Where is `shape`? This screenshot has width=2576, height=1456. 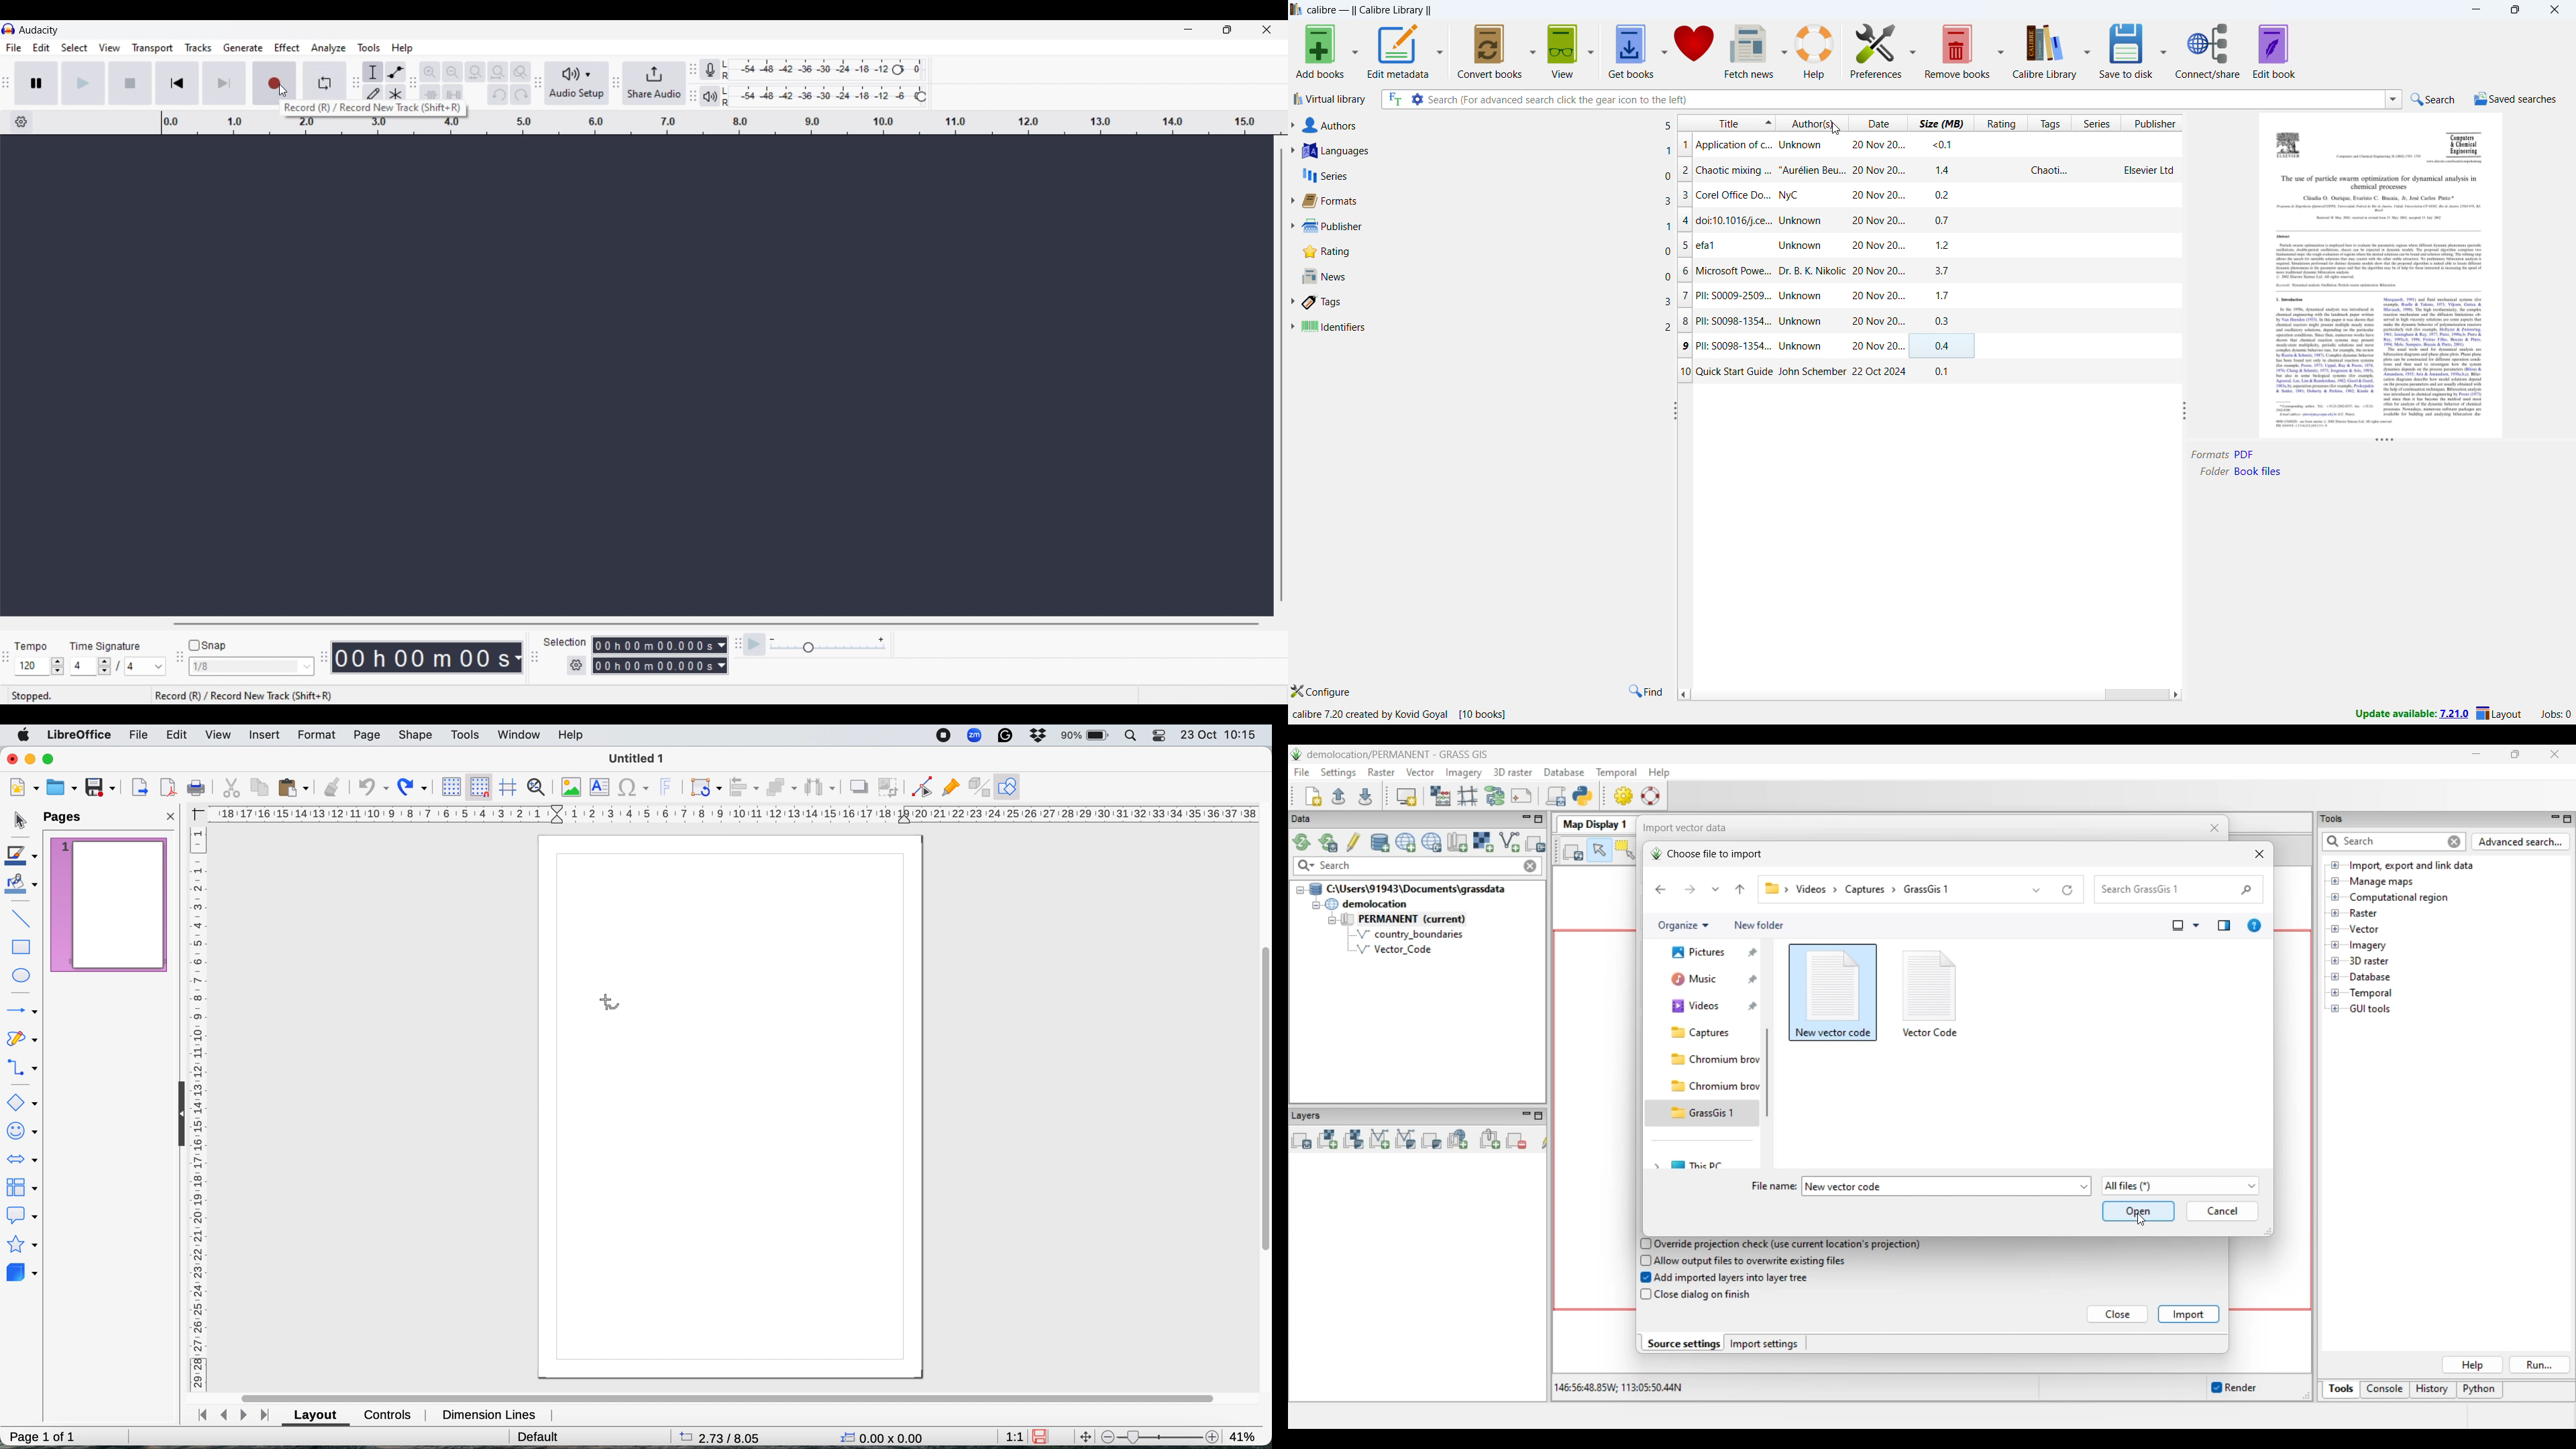 shape is located at coordinates (417, 736).